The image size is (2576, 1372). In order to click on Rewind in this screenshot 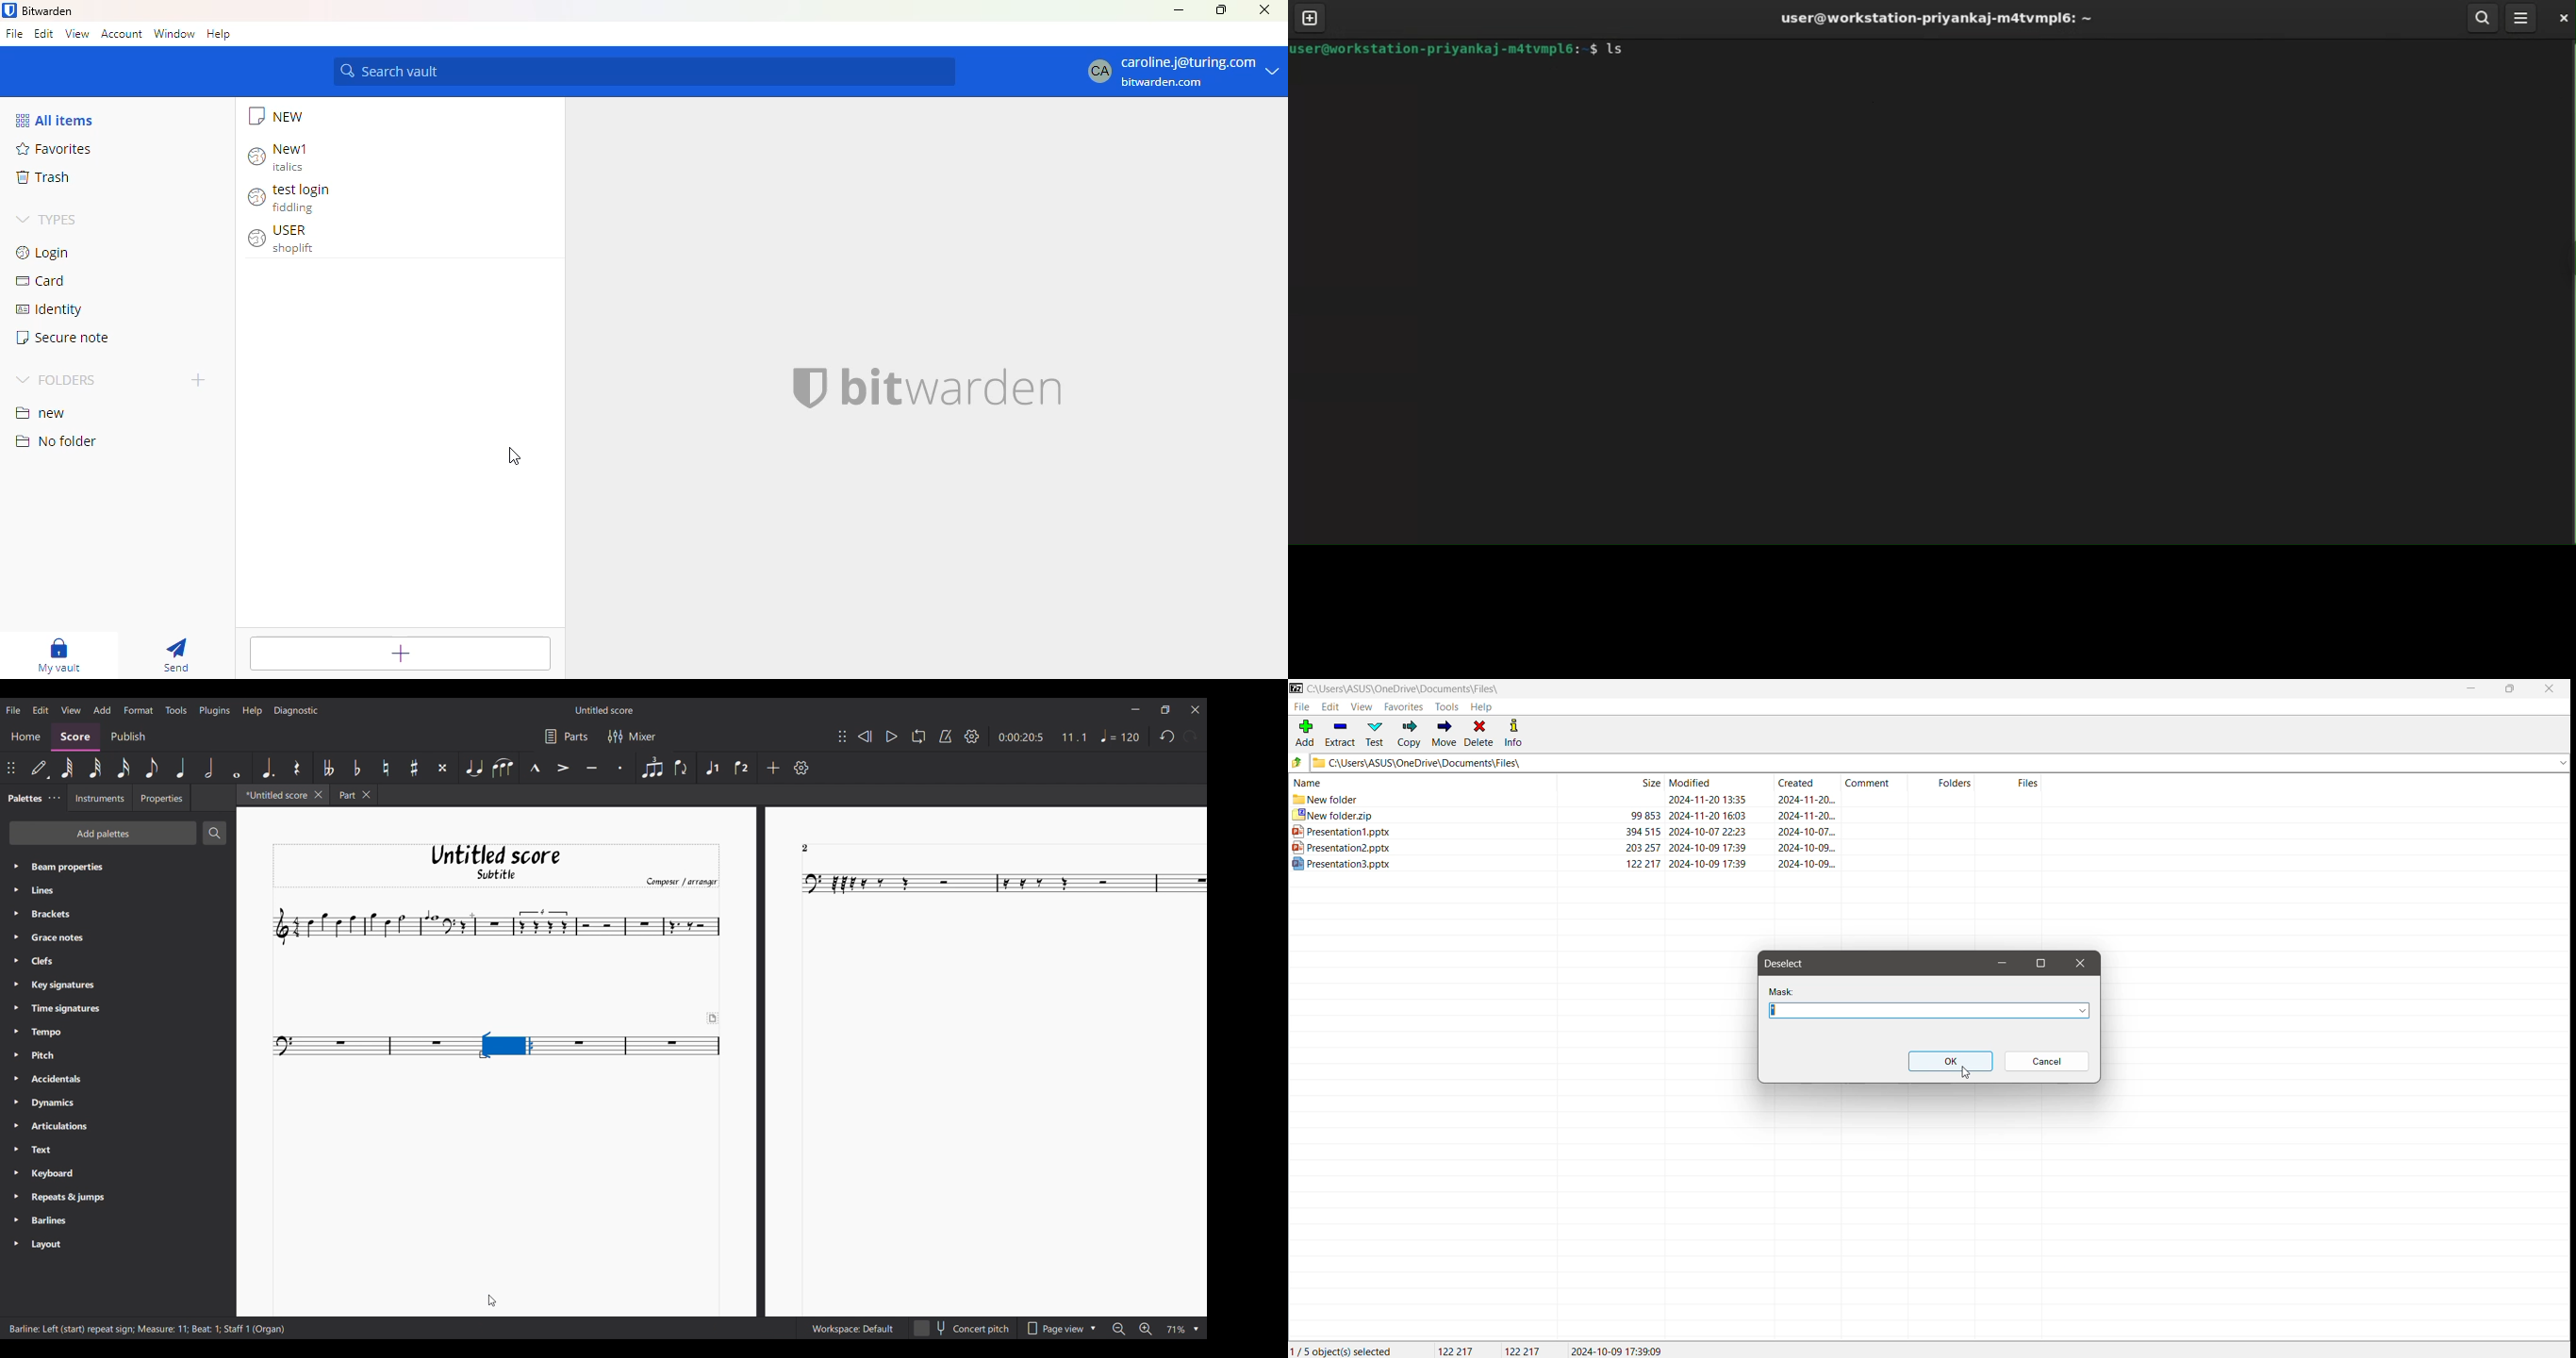, I will do `click(865, 736)`.